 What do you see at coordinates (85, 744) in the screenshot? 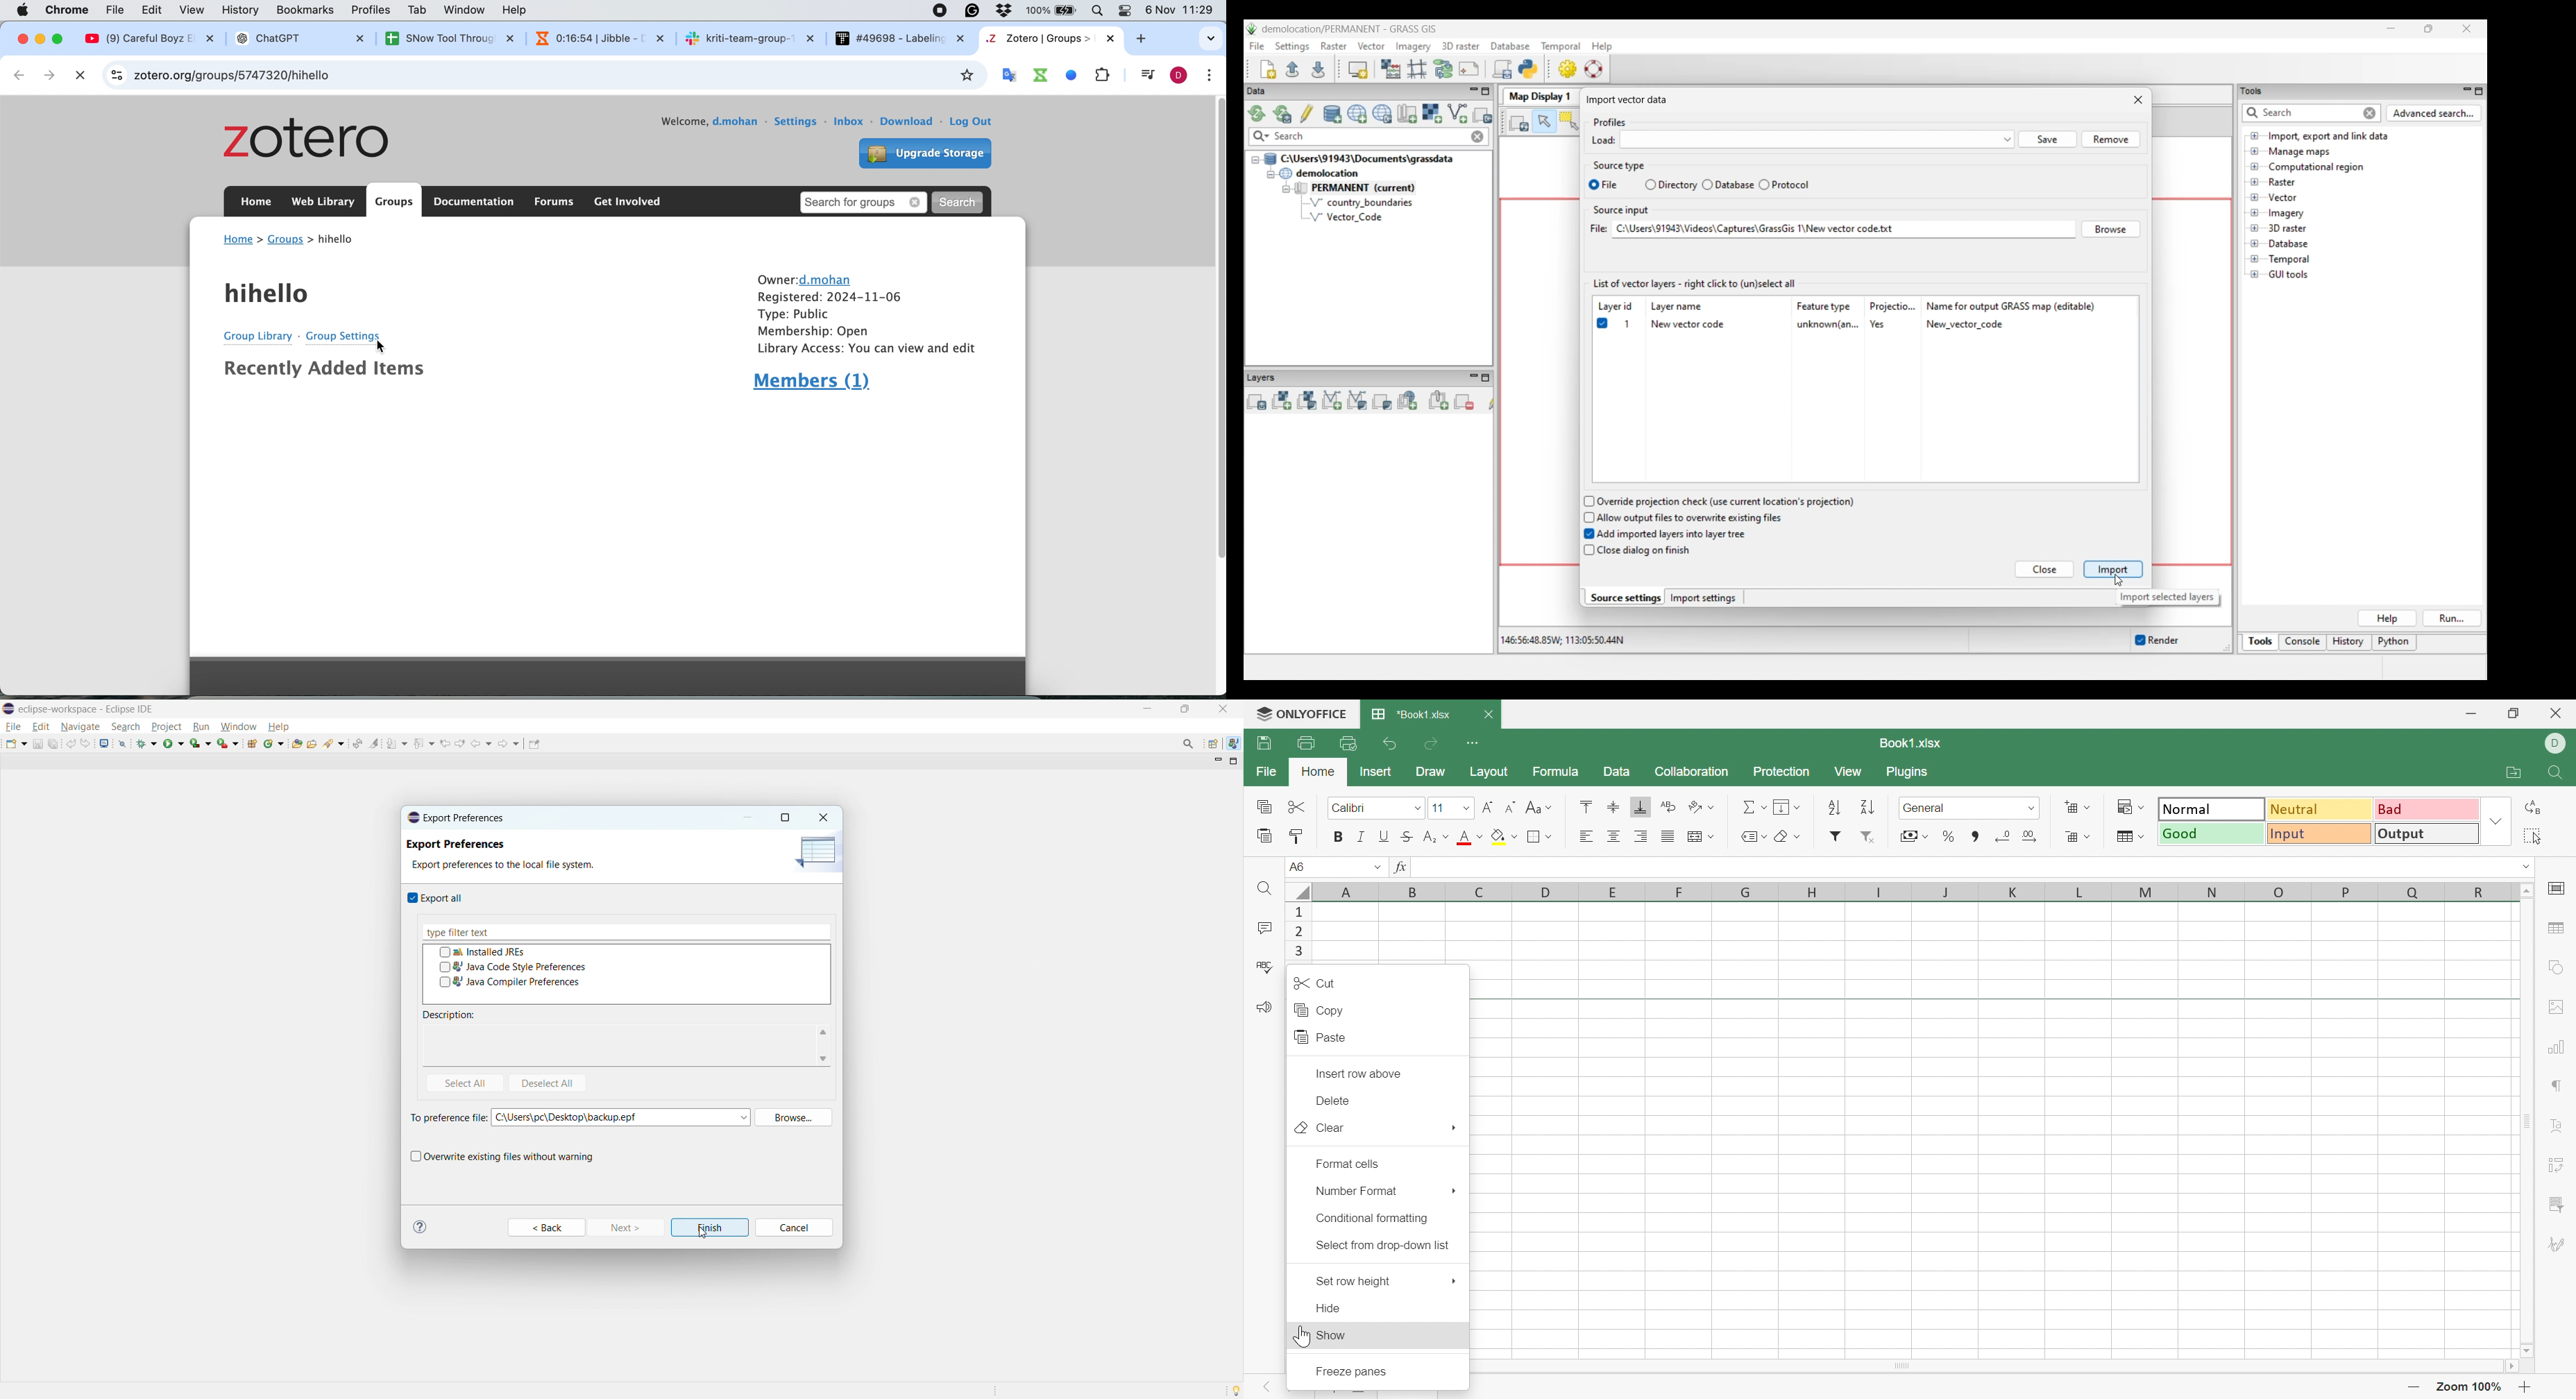
I see `redo` at bounding box center [85, 744].